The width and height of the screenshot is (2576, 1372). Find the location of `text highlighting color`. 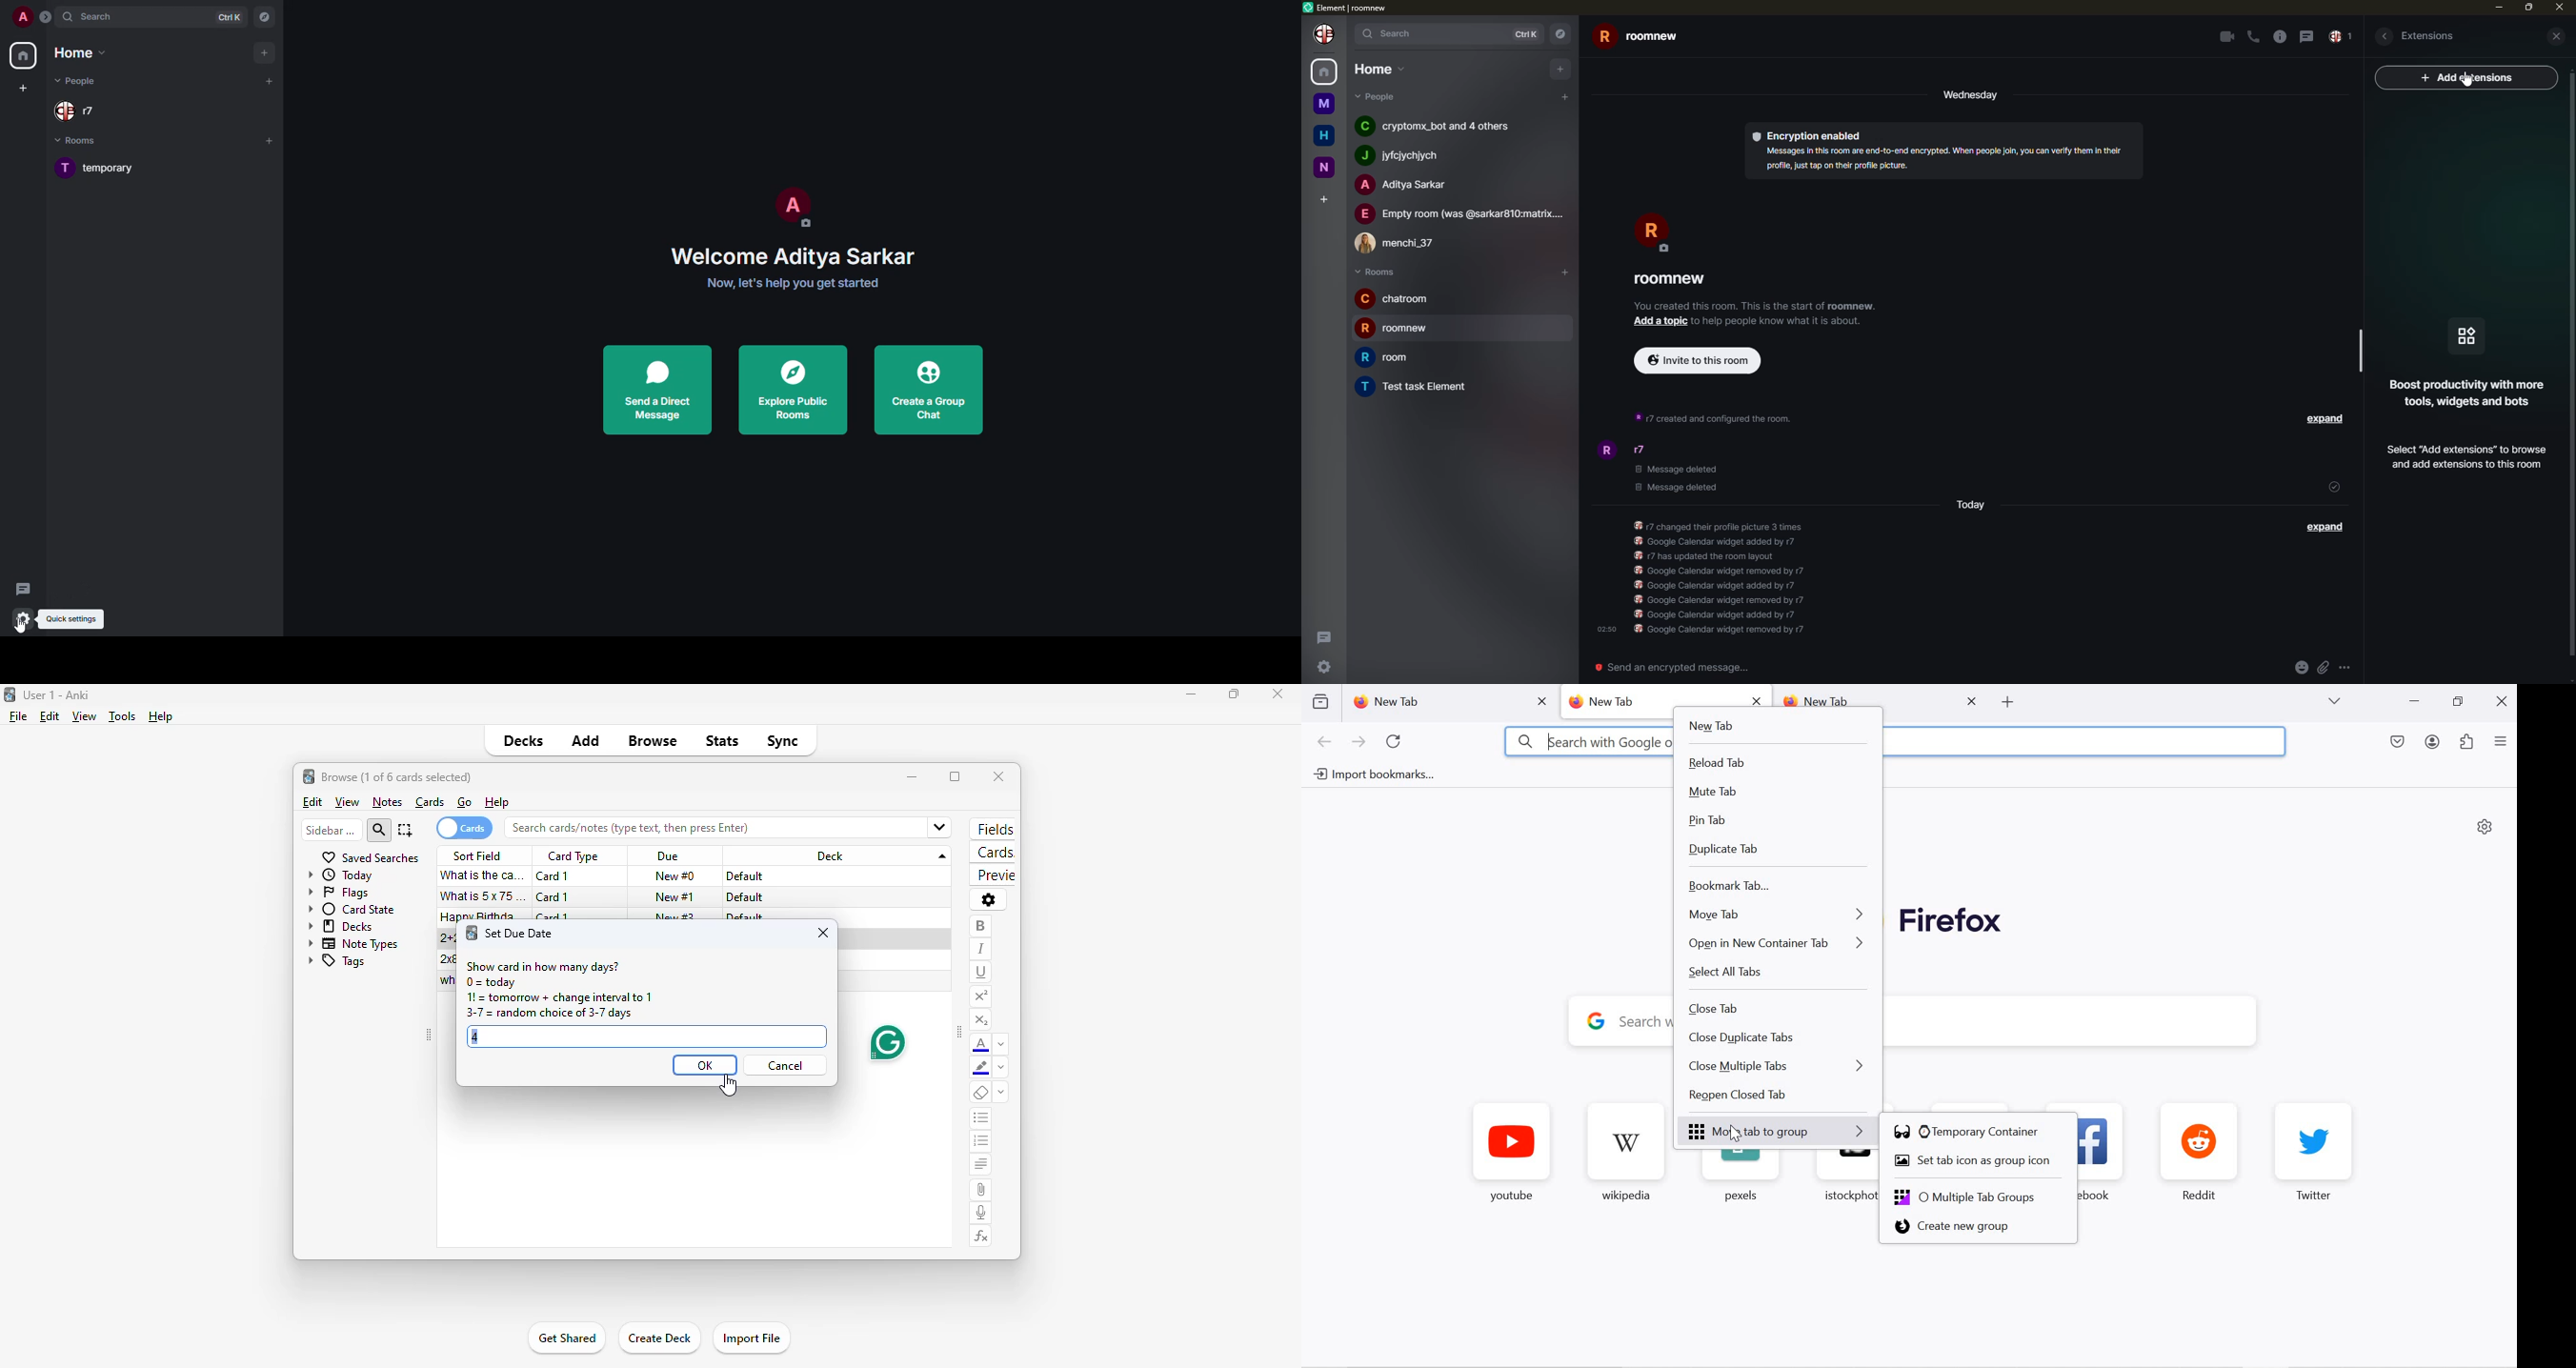

text highlighting color is located at coordinates (981, 1069).